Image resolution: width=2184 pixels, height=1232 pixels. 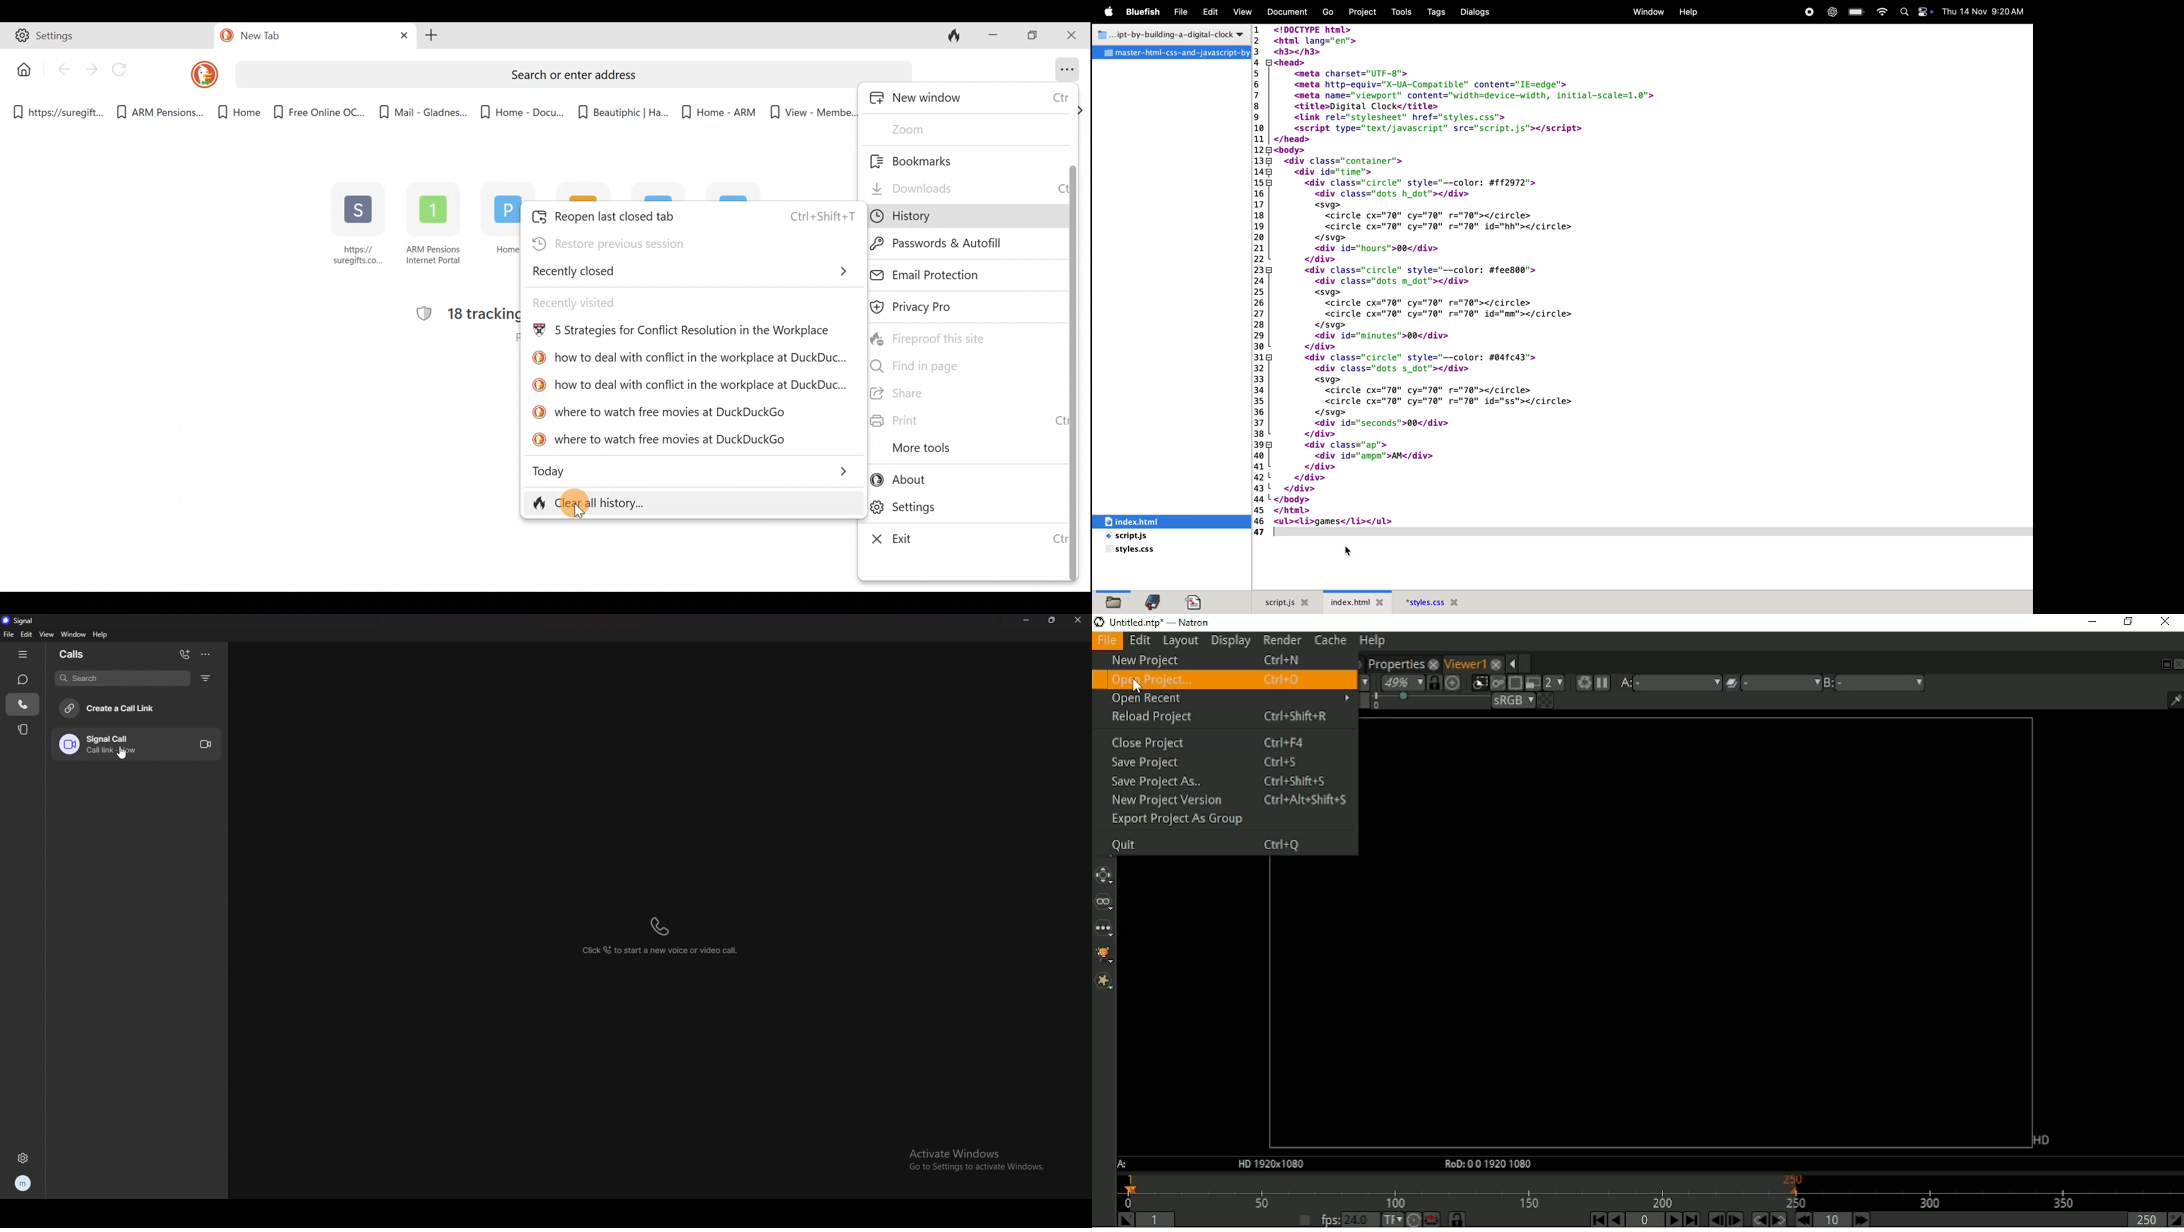 What do you see at coordinates (1545, 700) in the screenshot?
I see `Checkerboard` at bounding box center [1545, 700].